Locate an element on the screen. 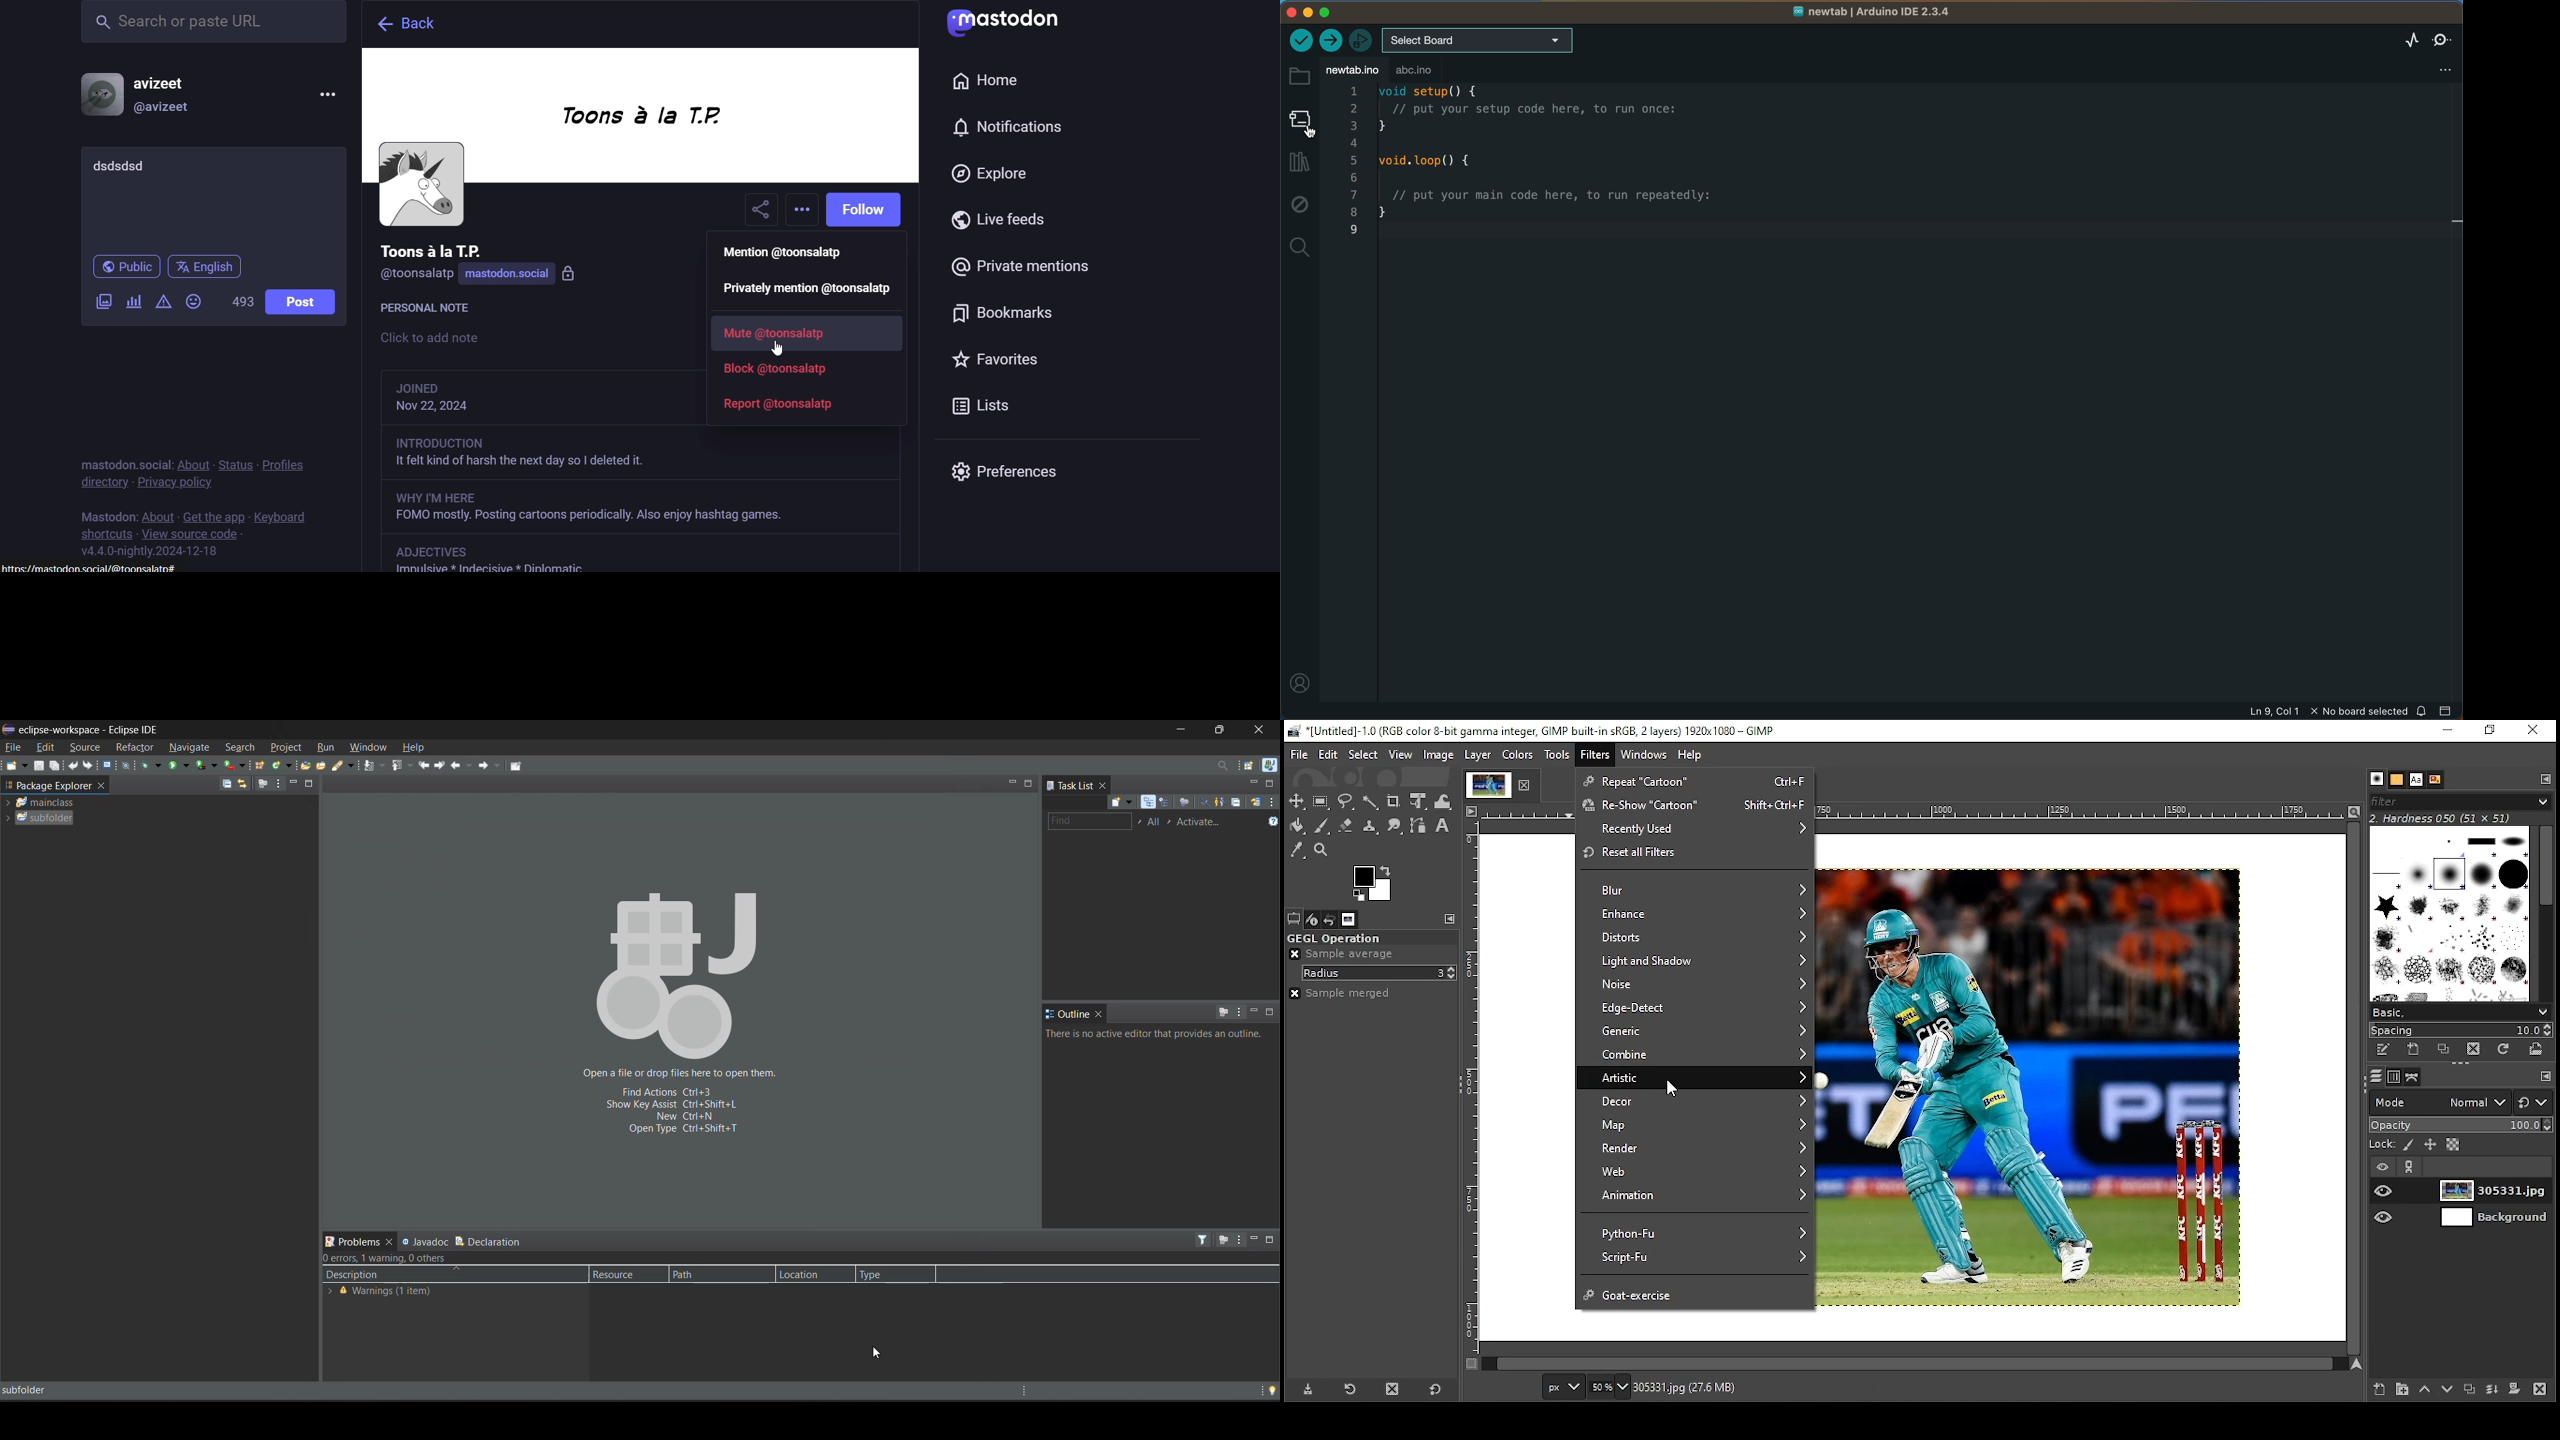 This screenshot has width=2576, height=1456. pin editor is located at coordinates (515, 767).